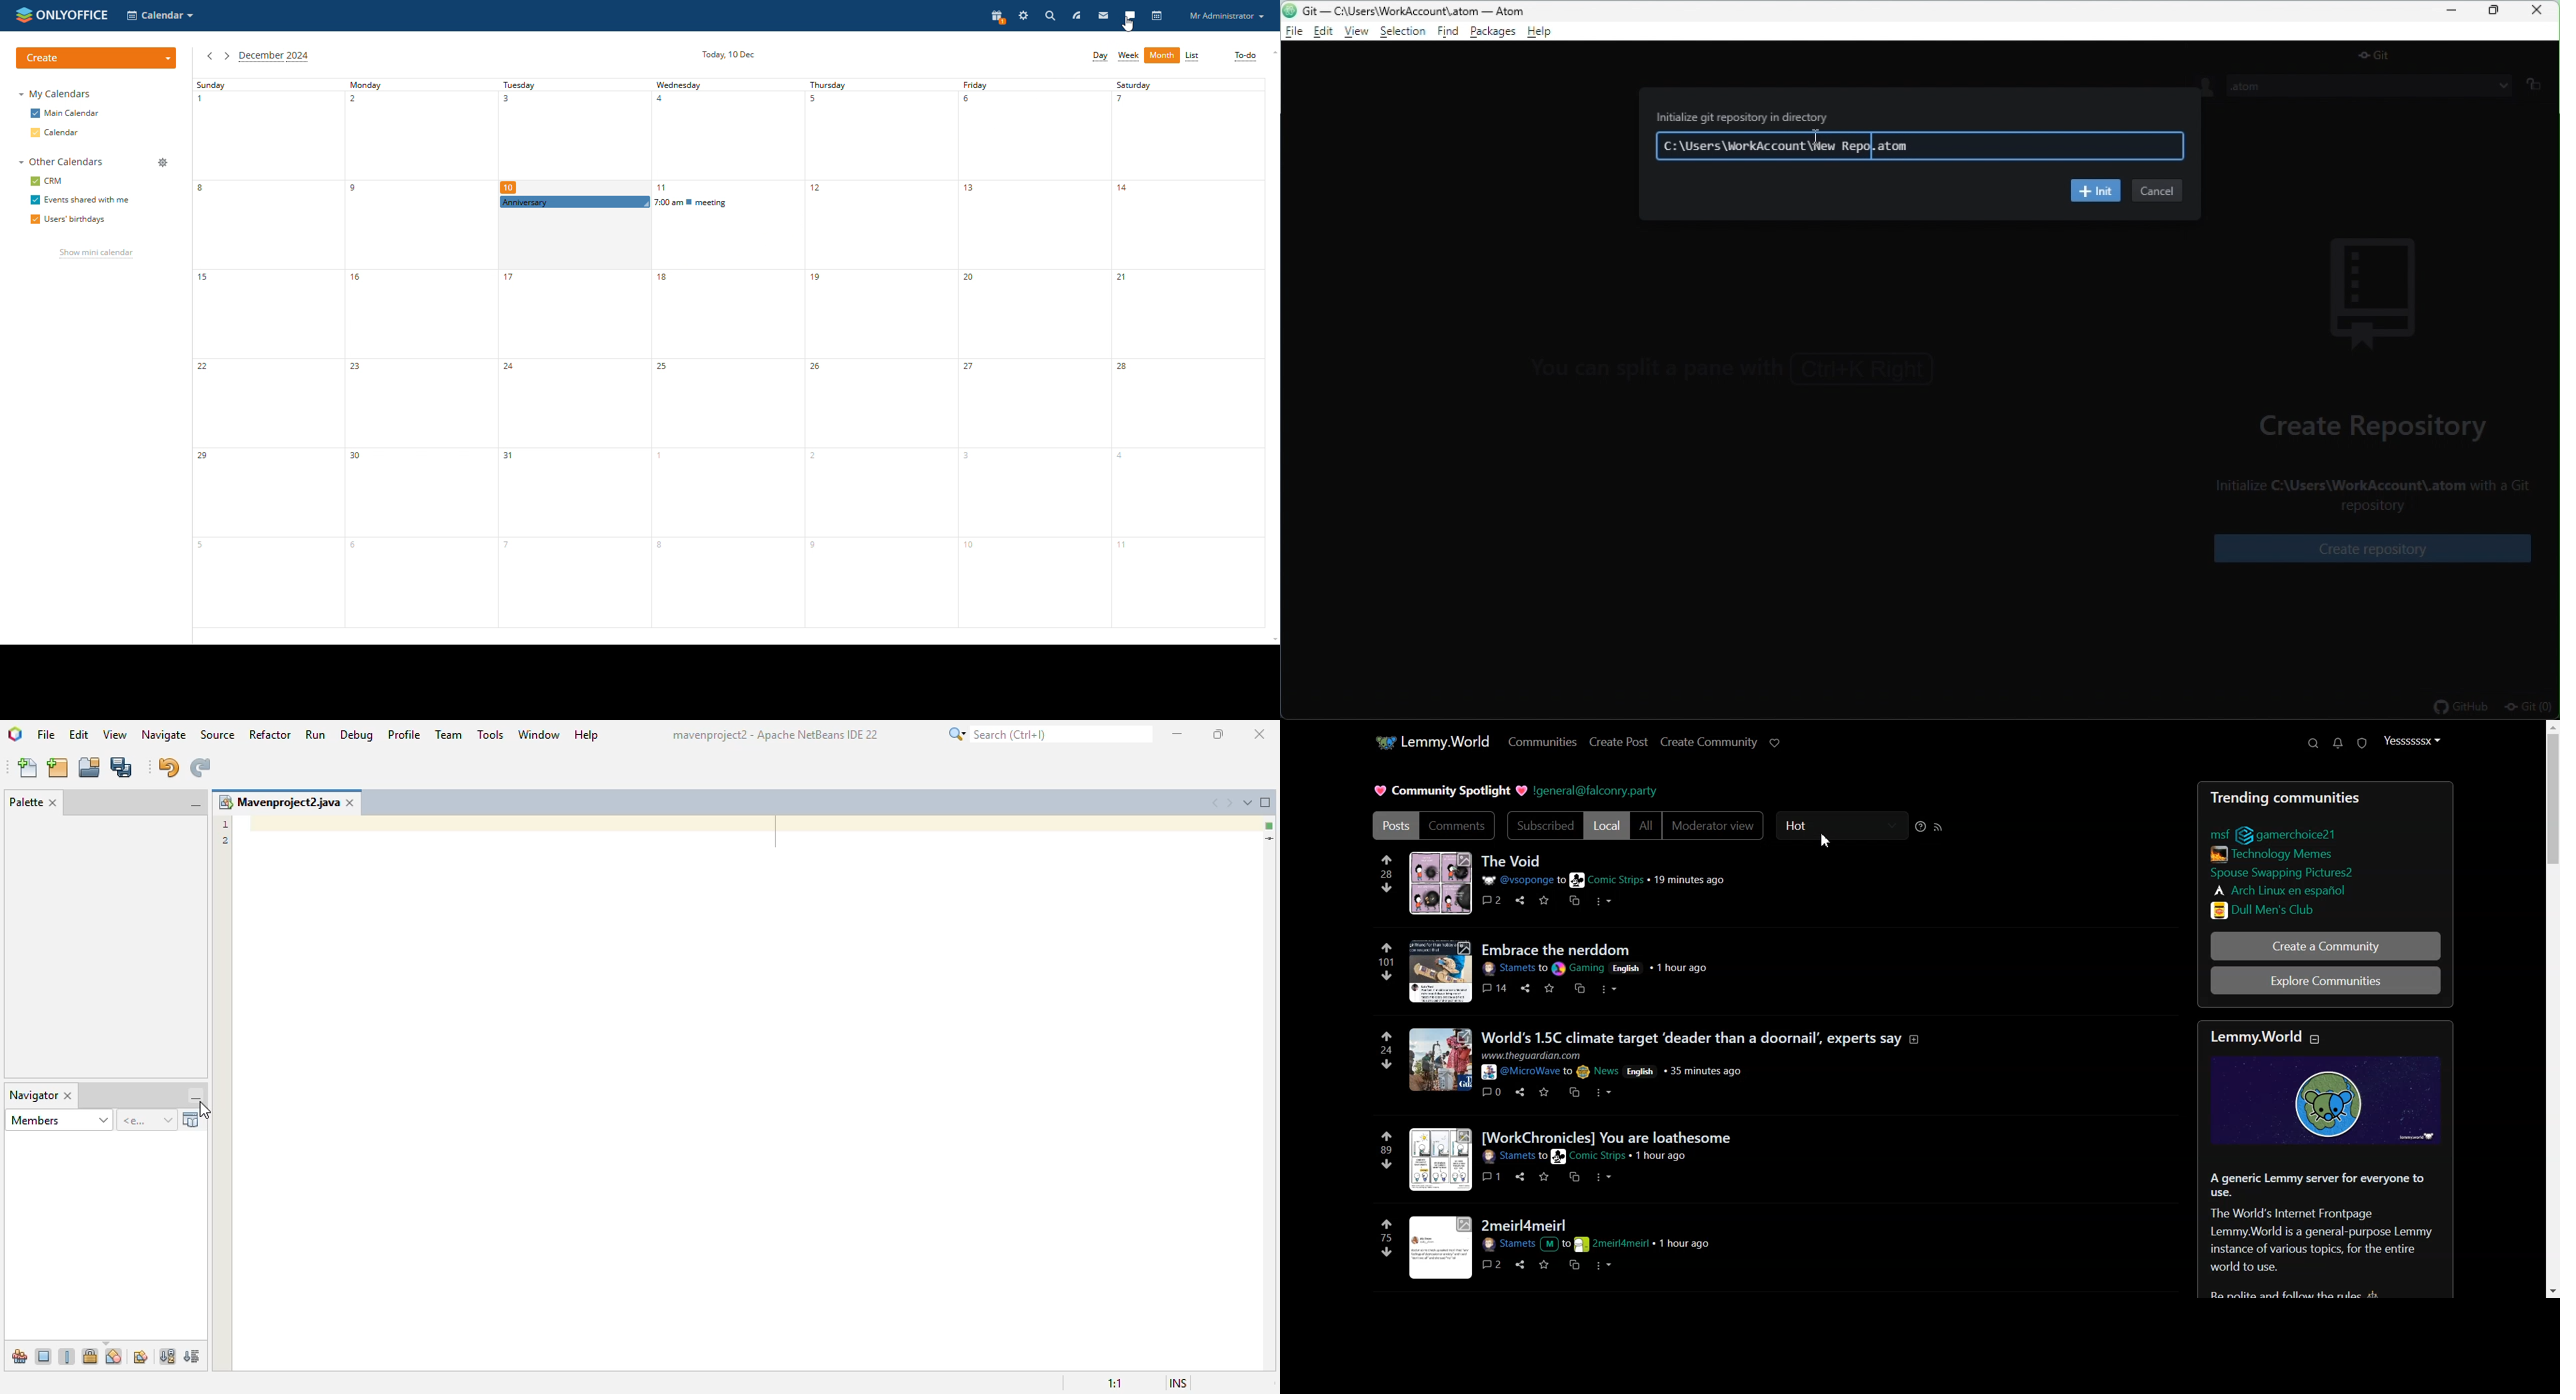  Describe the element at coordinates (2529, 709) in the screenshot. I see `git(0)` at that location.